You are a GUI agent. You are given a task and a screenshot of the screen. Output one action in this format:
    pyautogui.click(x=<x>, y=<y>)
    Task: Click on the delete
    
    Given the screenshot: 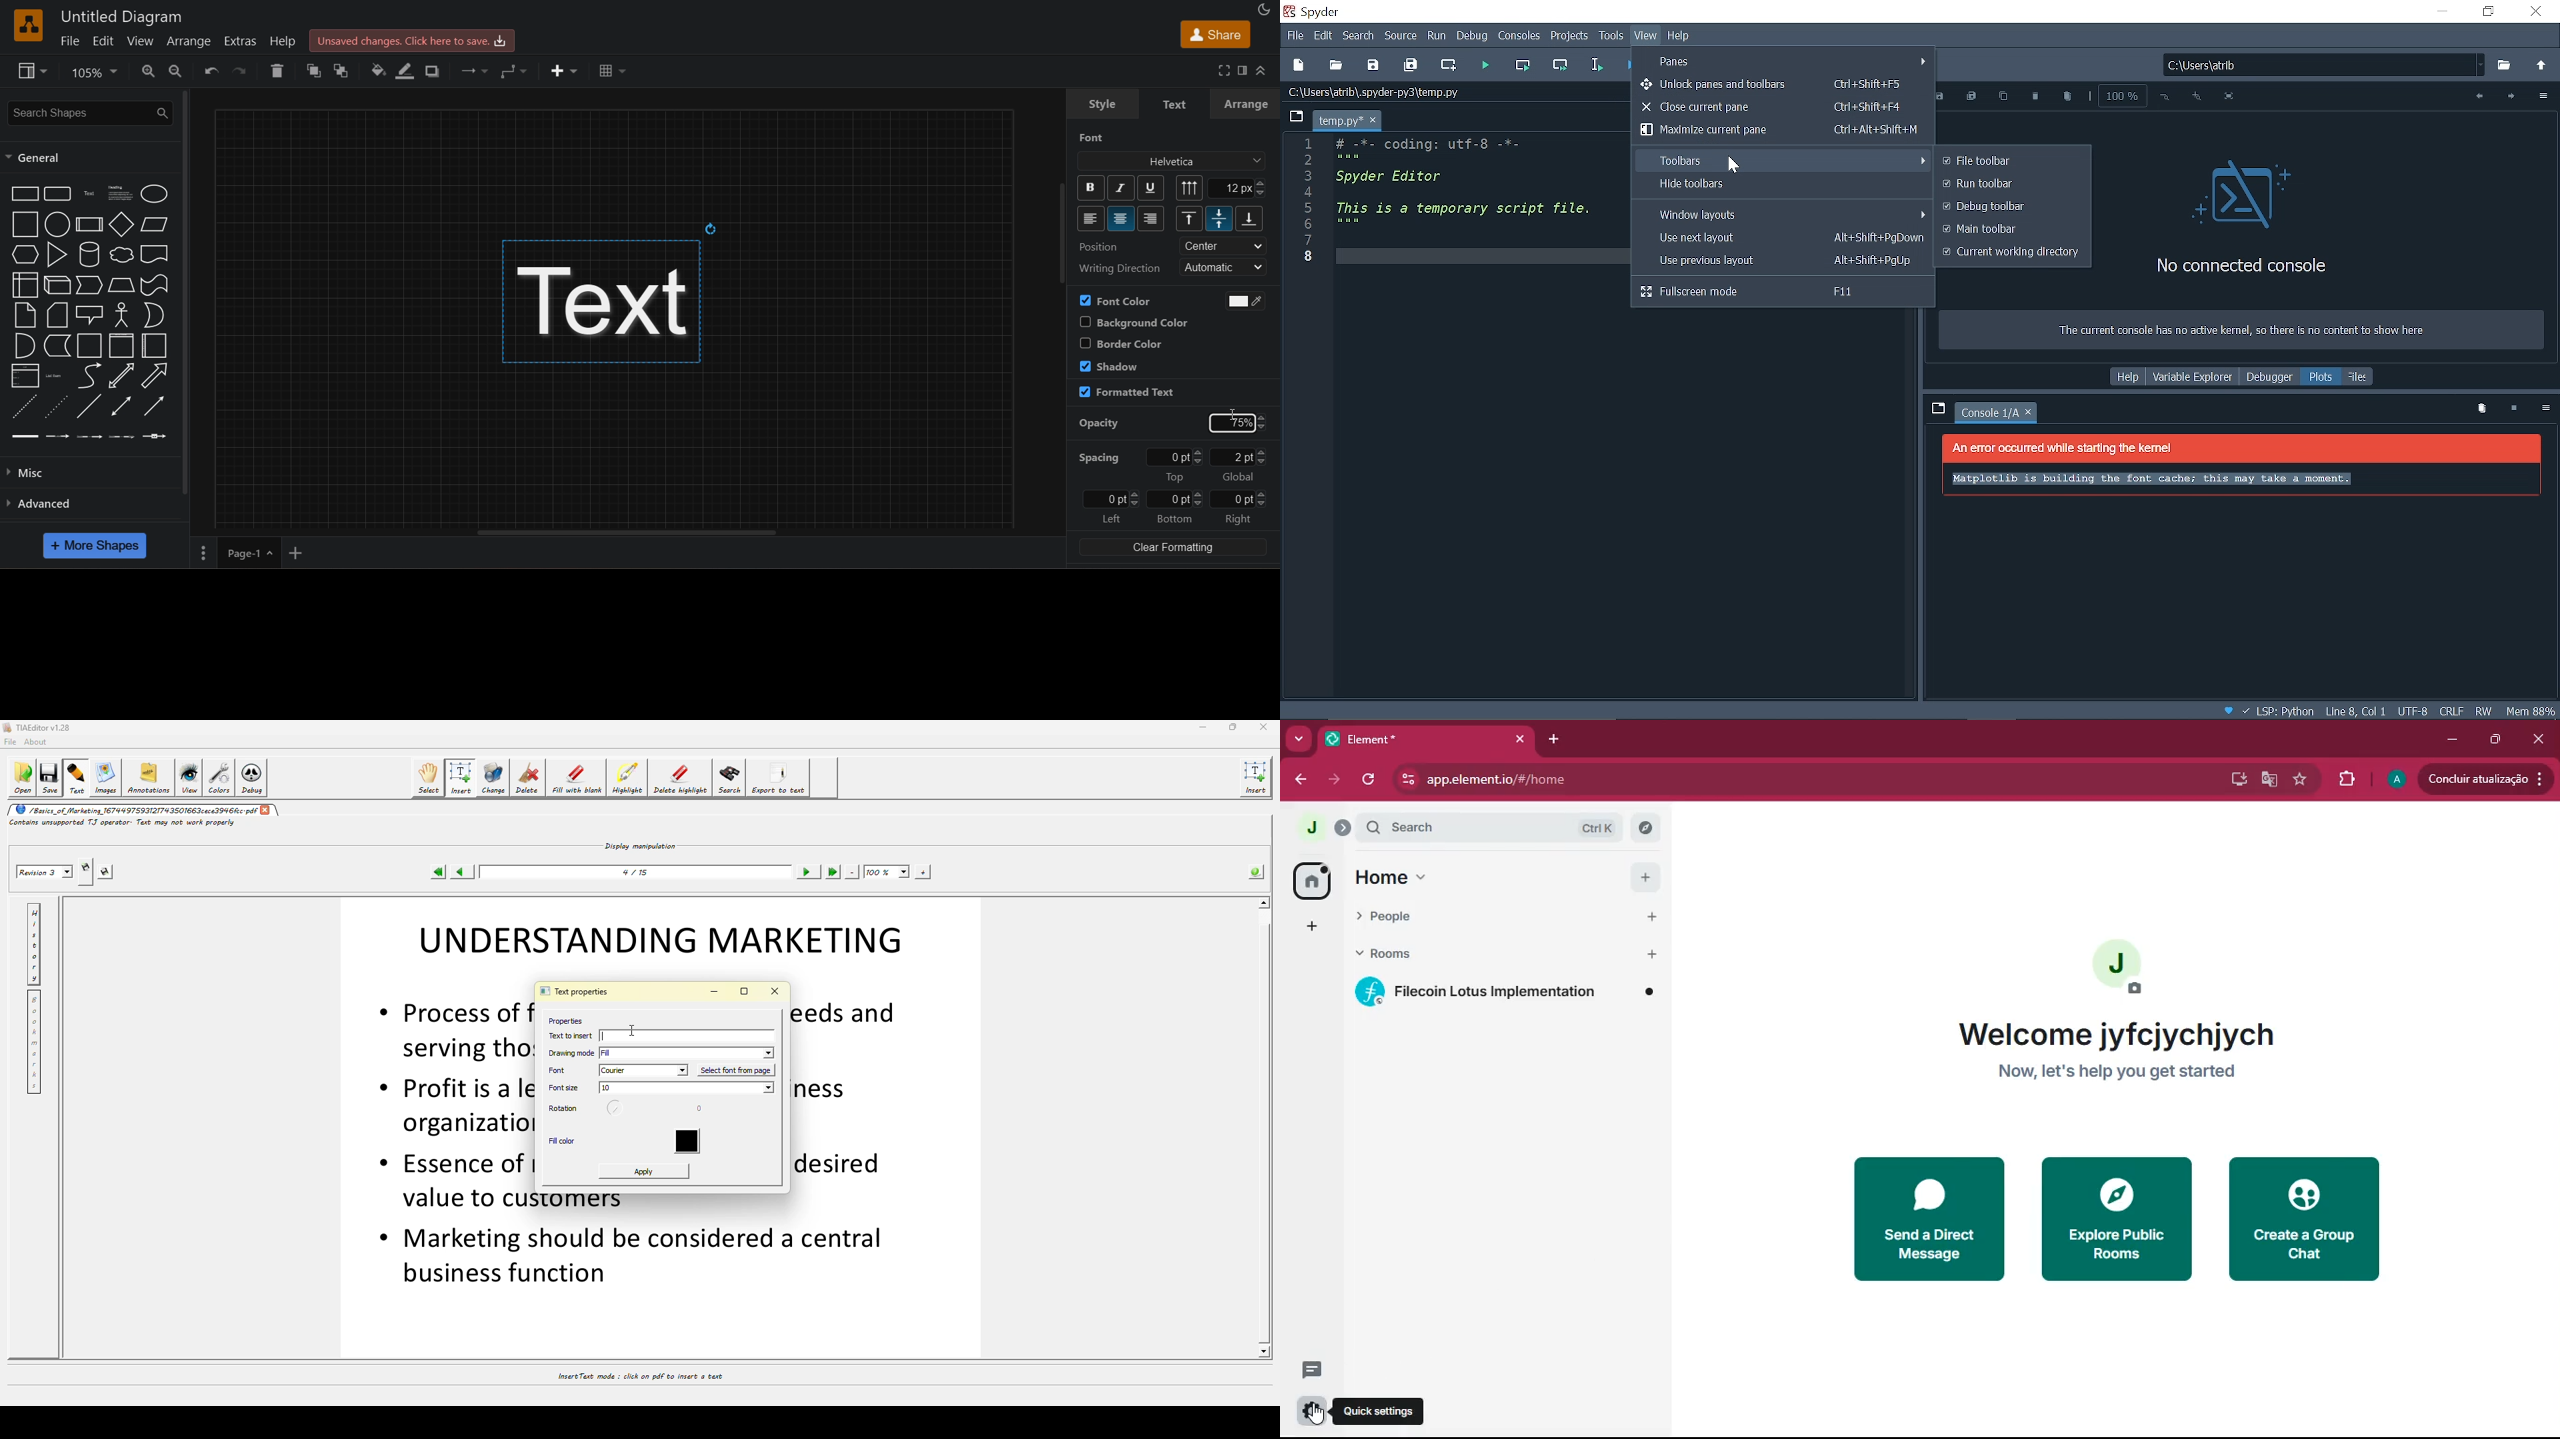 What is the action you would take?
    pyautogui.click(x=529, y=777)
    